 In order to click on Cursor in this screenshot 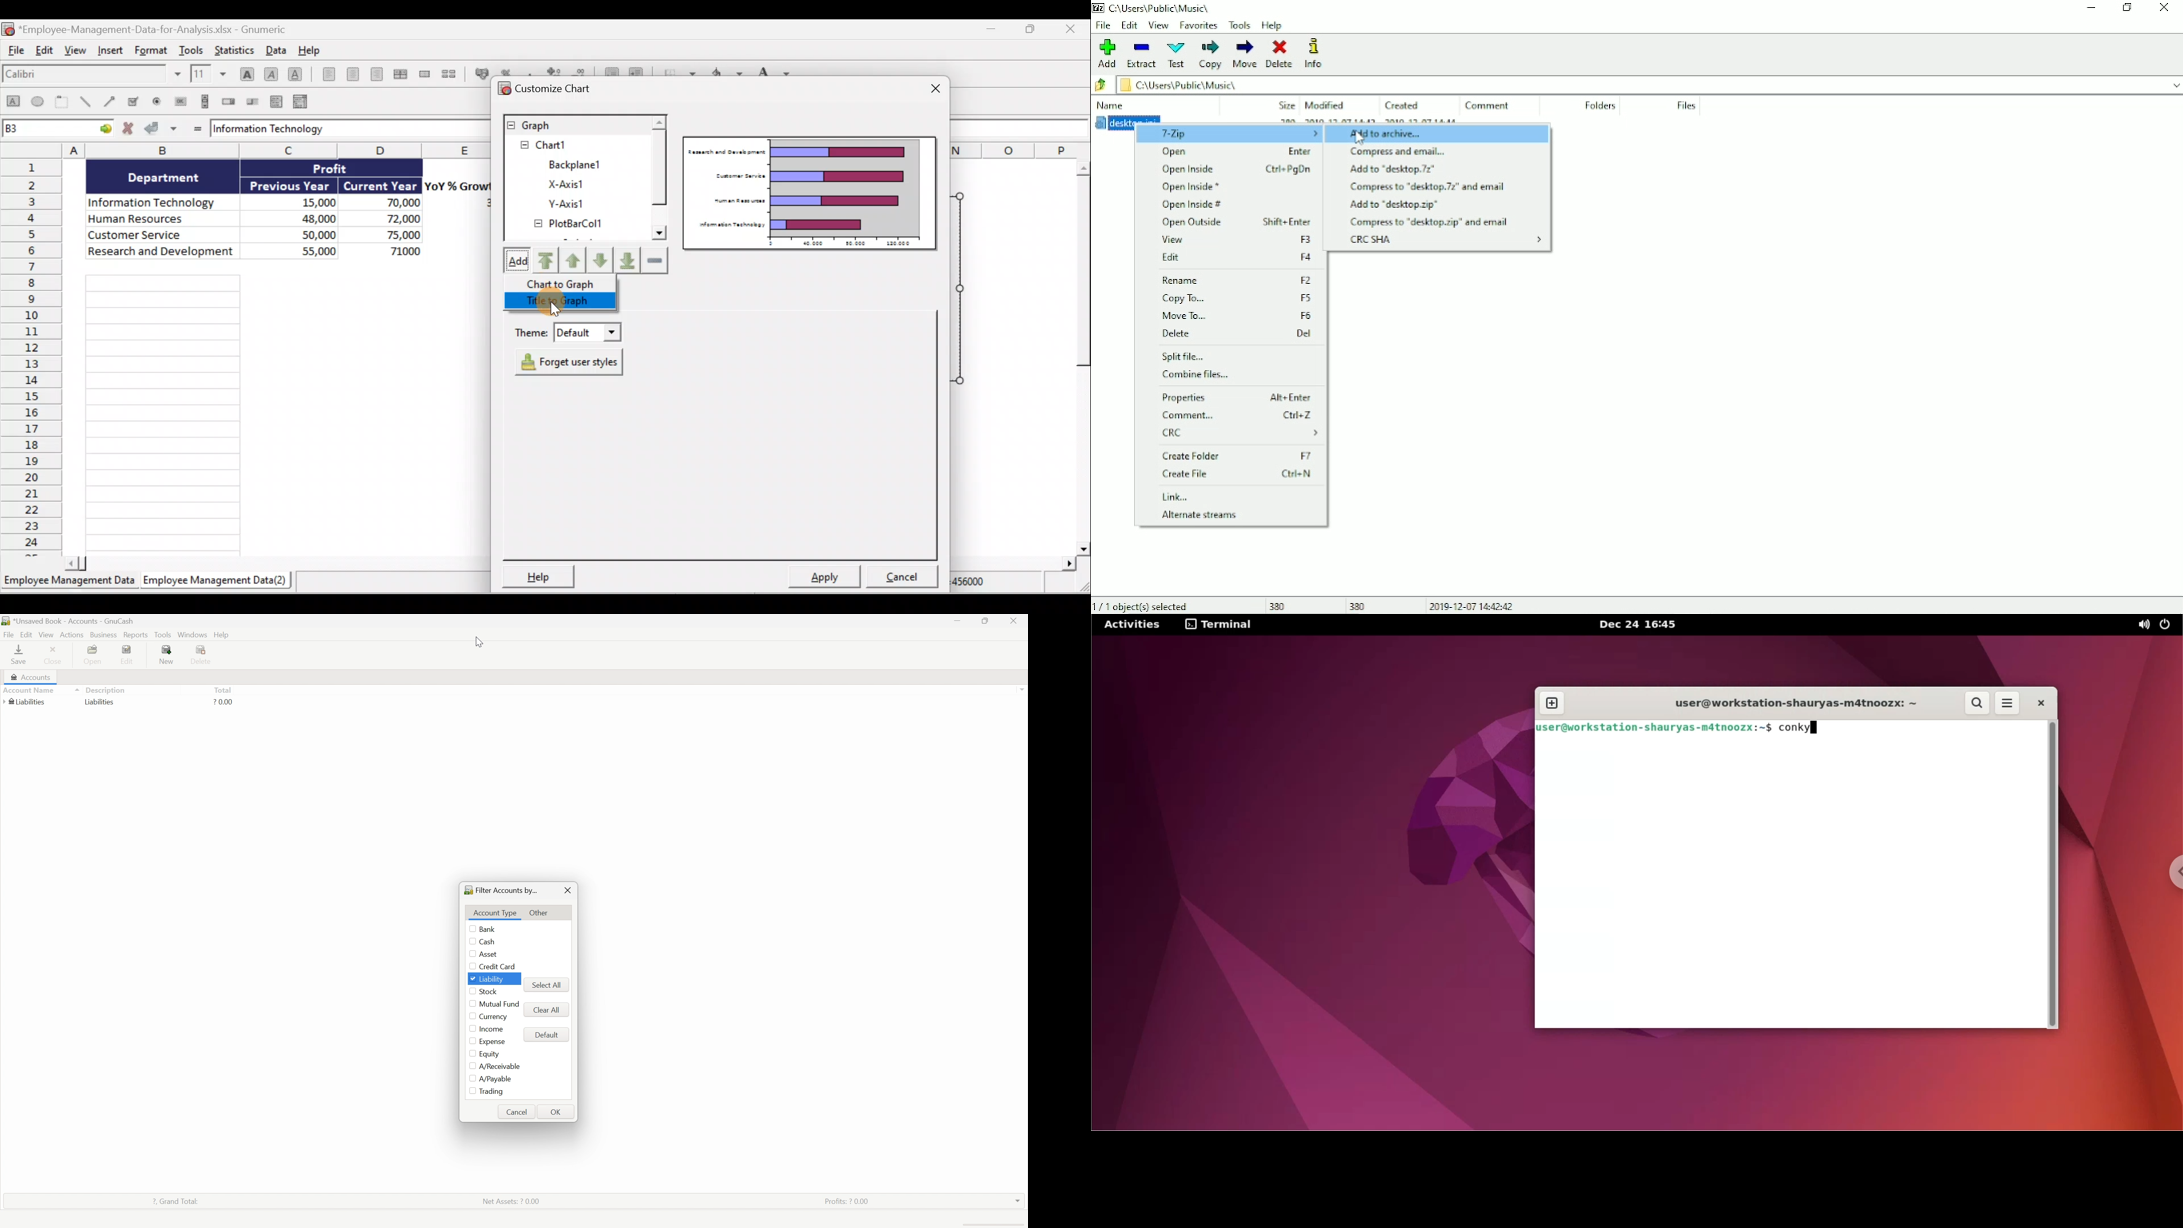, I will do `click(478, 640)`.